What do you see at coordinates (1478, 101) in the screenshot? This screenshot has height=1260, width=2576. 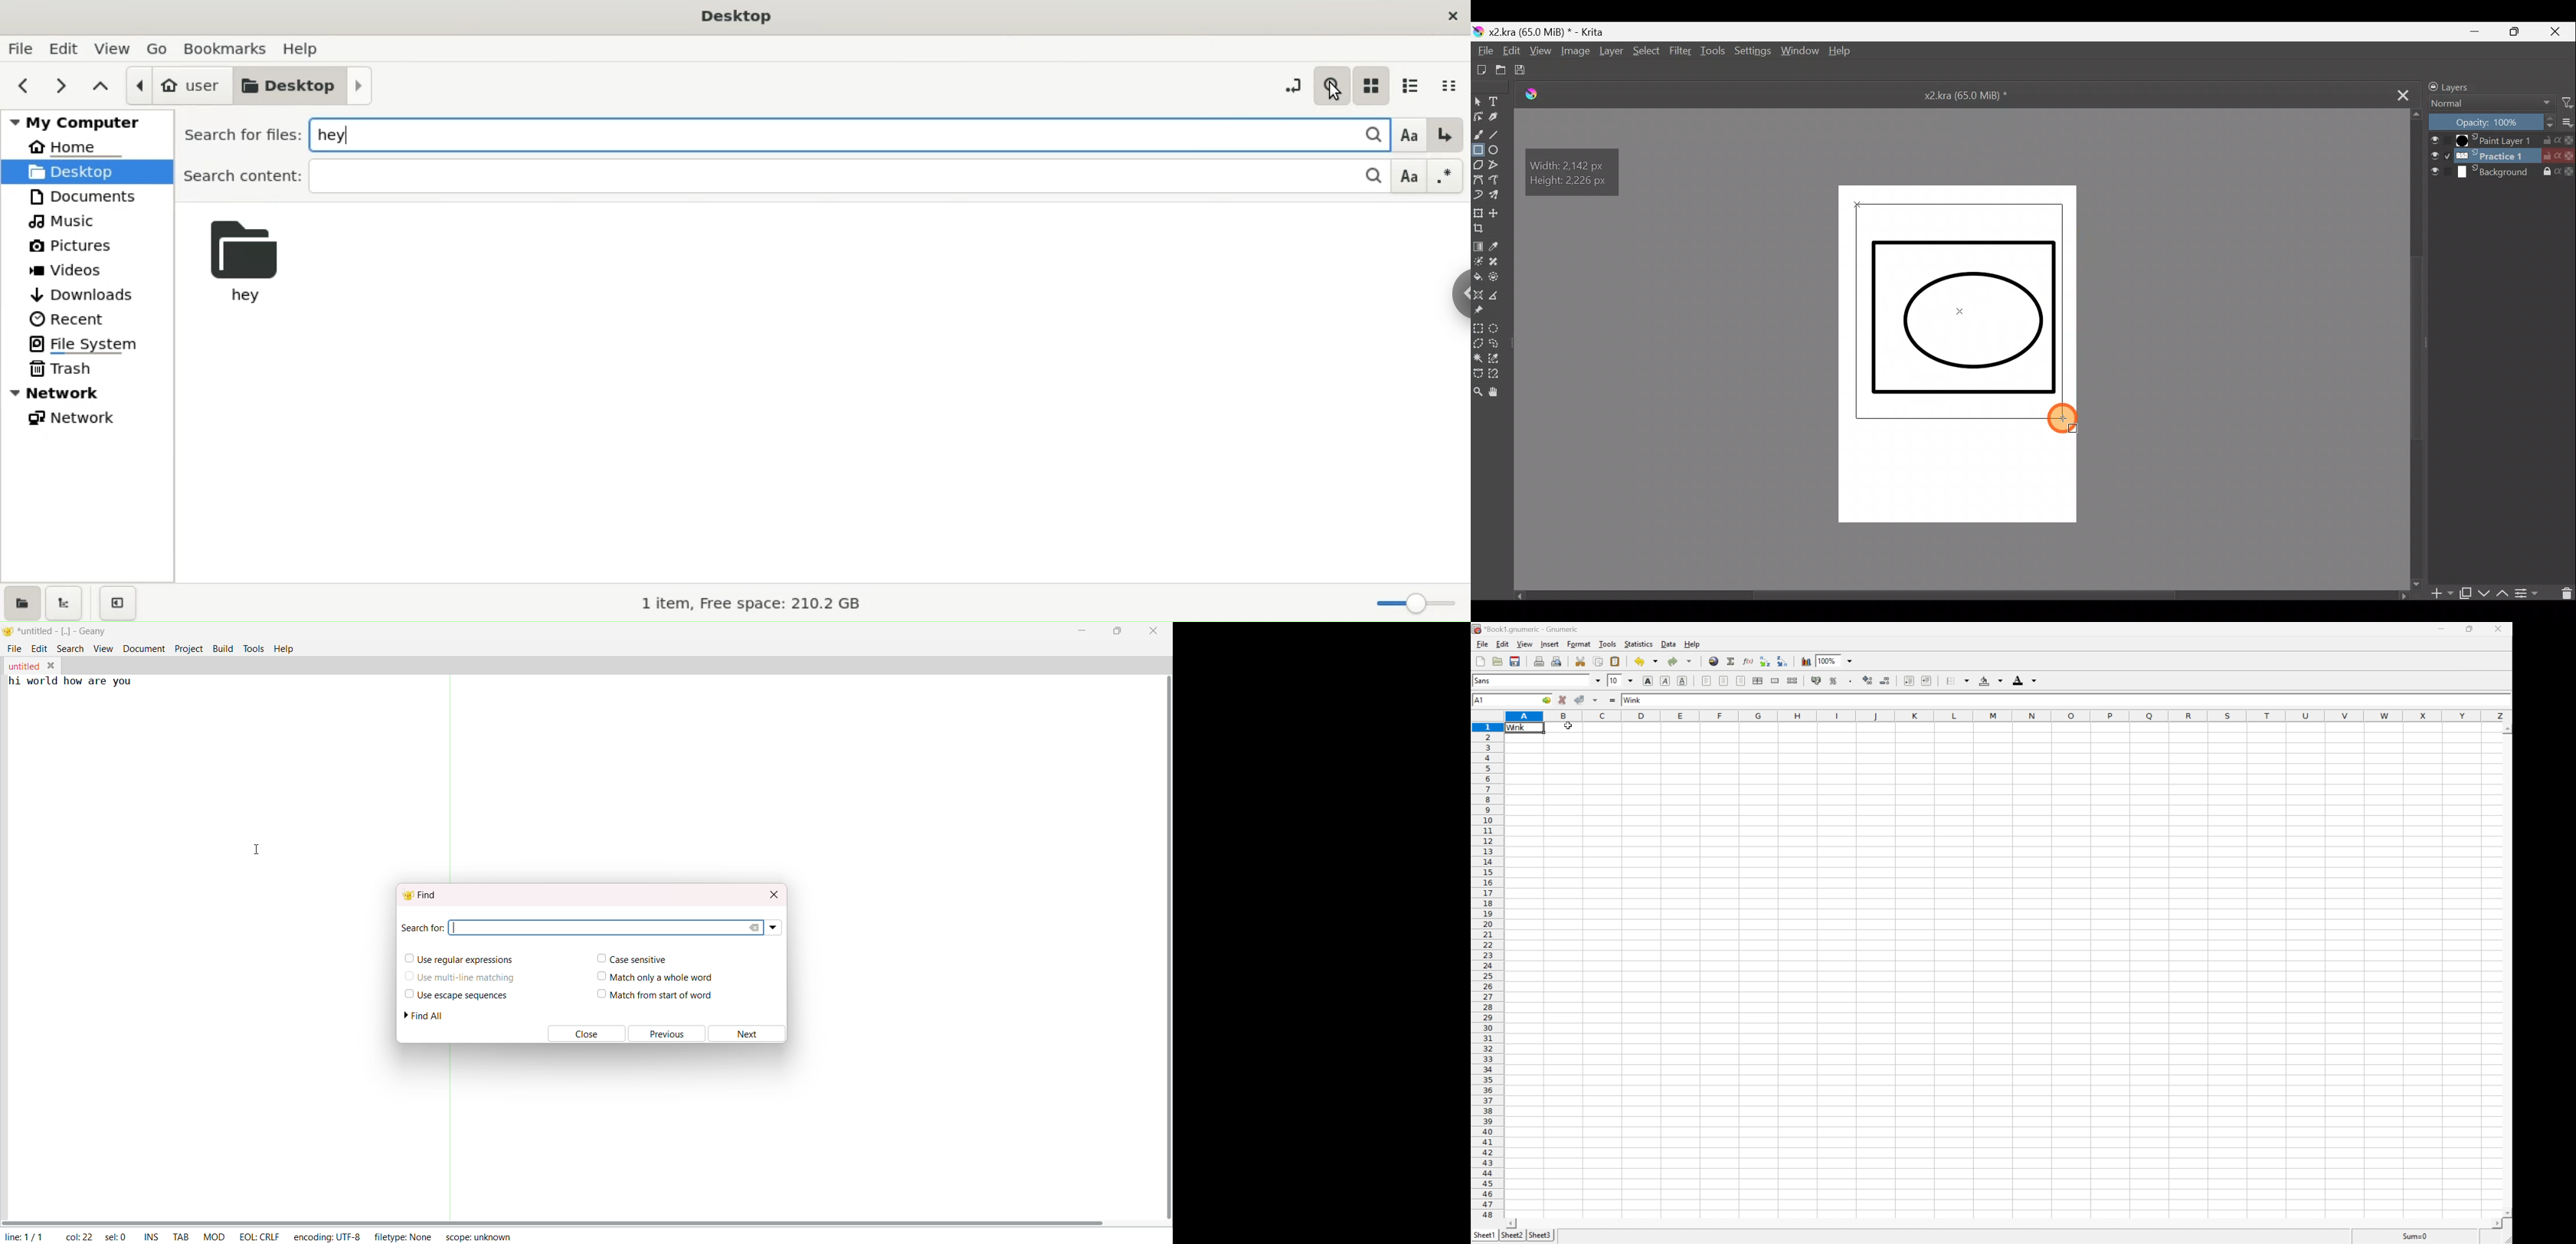 I see `Select shapes tool` at bounding box center [1478, 101].